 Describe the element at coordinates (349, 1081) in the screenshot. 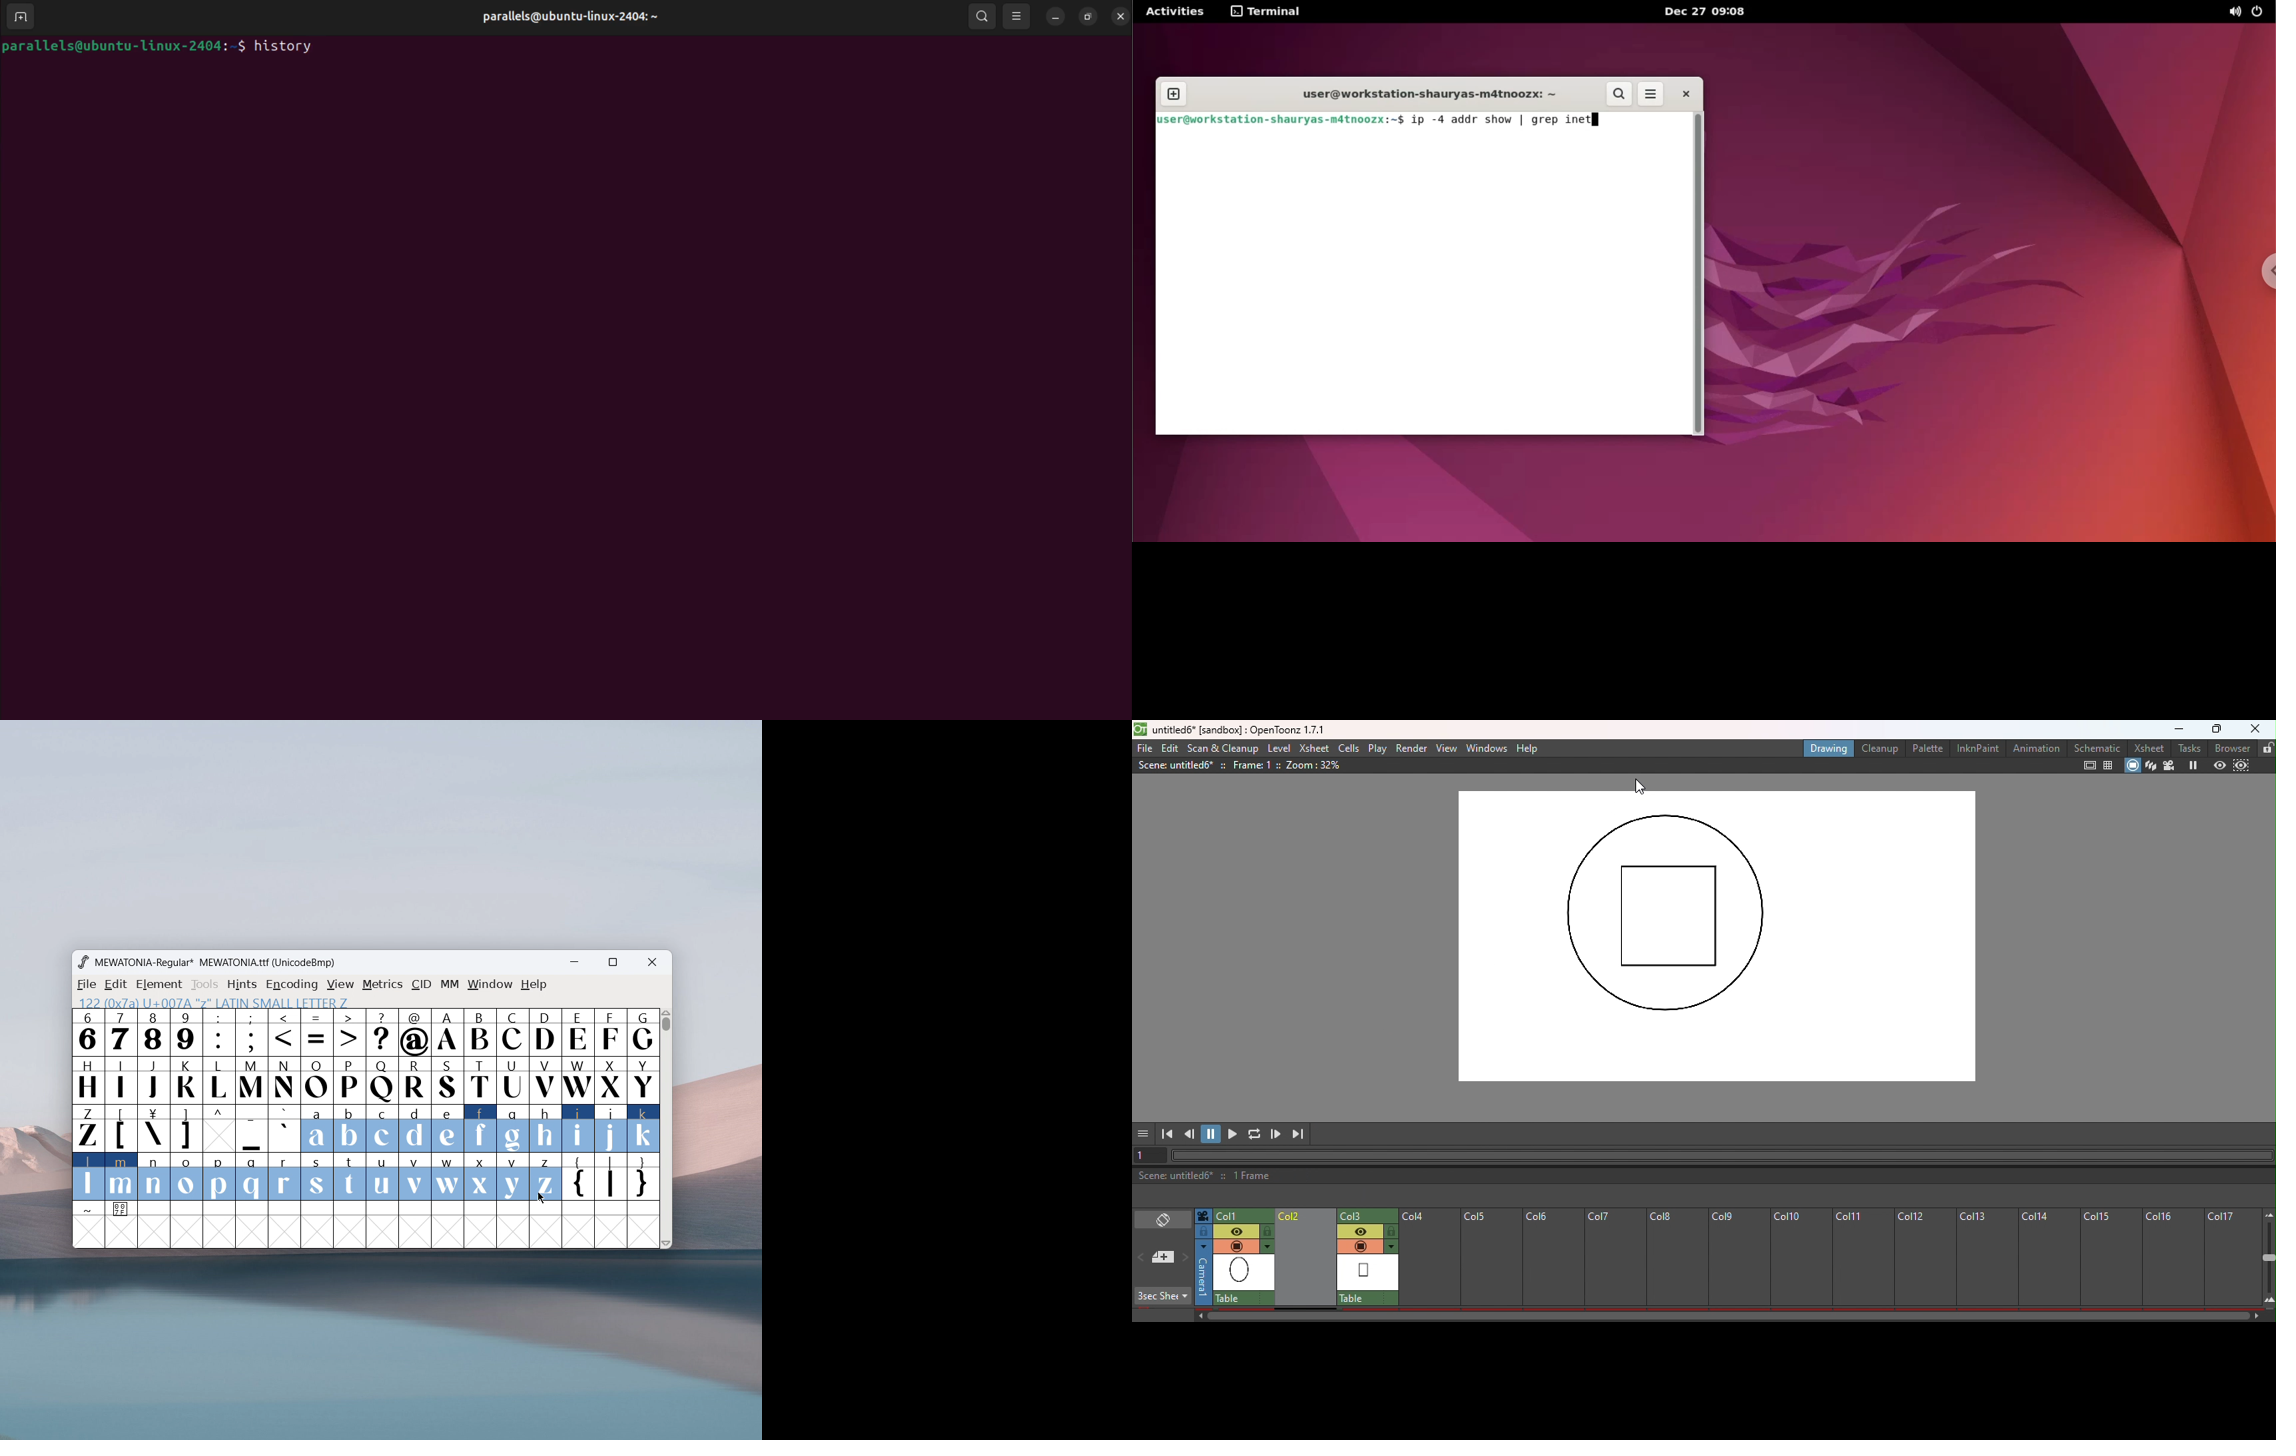

I see `P` at that location.